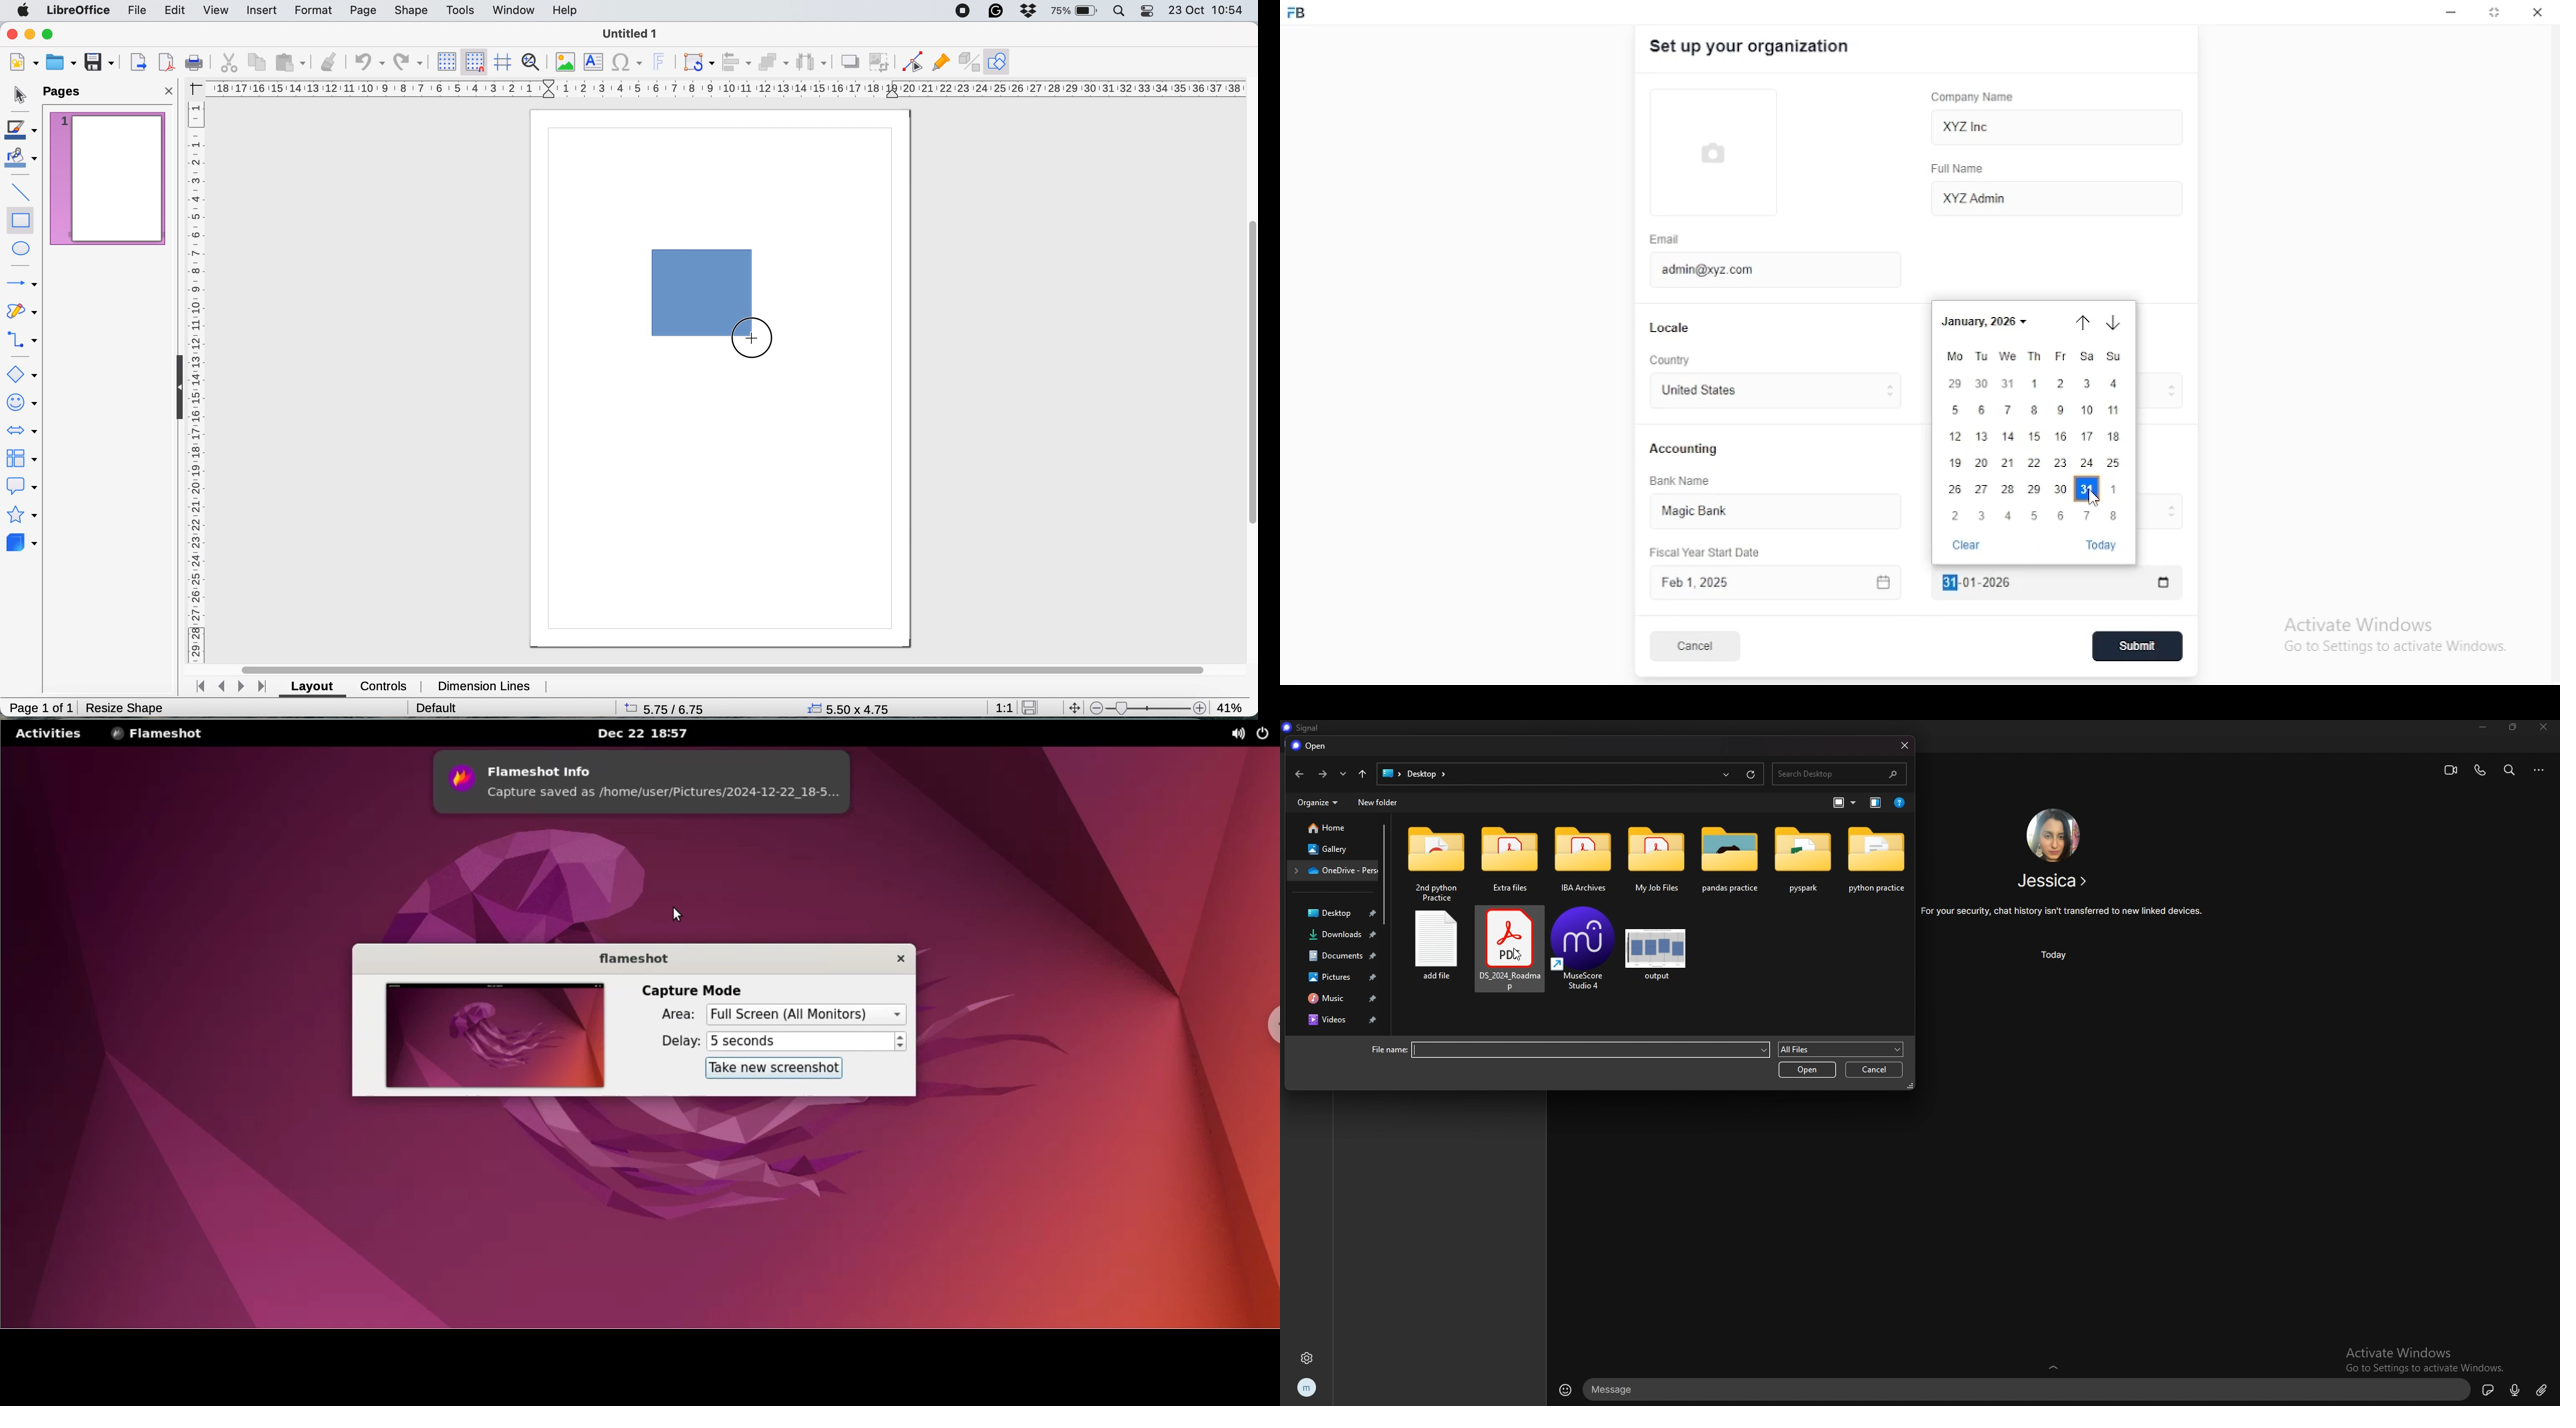 This screenshot has height=1428, width=2576. Describe the element at coordinates (1681, 481) in the screenshot. I see `bank name` at that location.